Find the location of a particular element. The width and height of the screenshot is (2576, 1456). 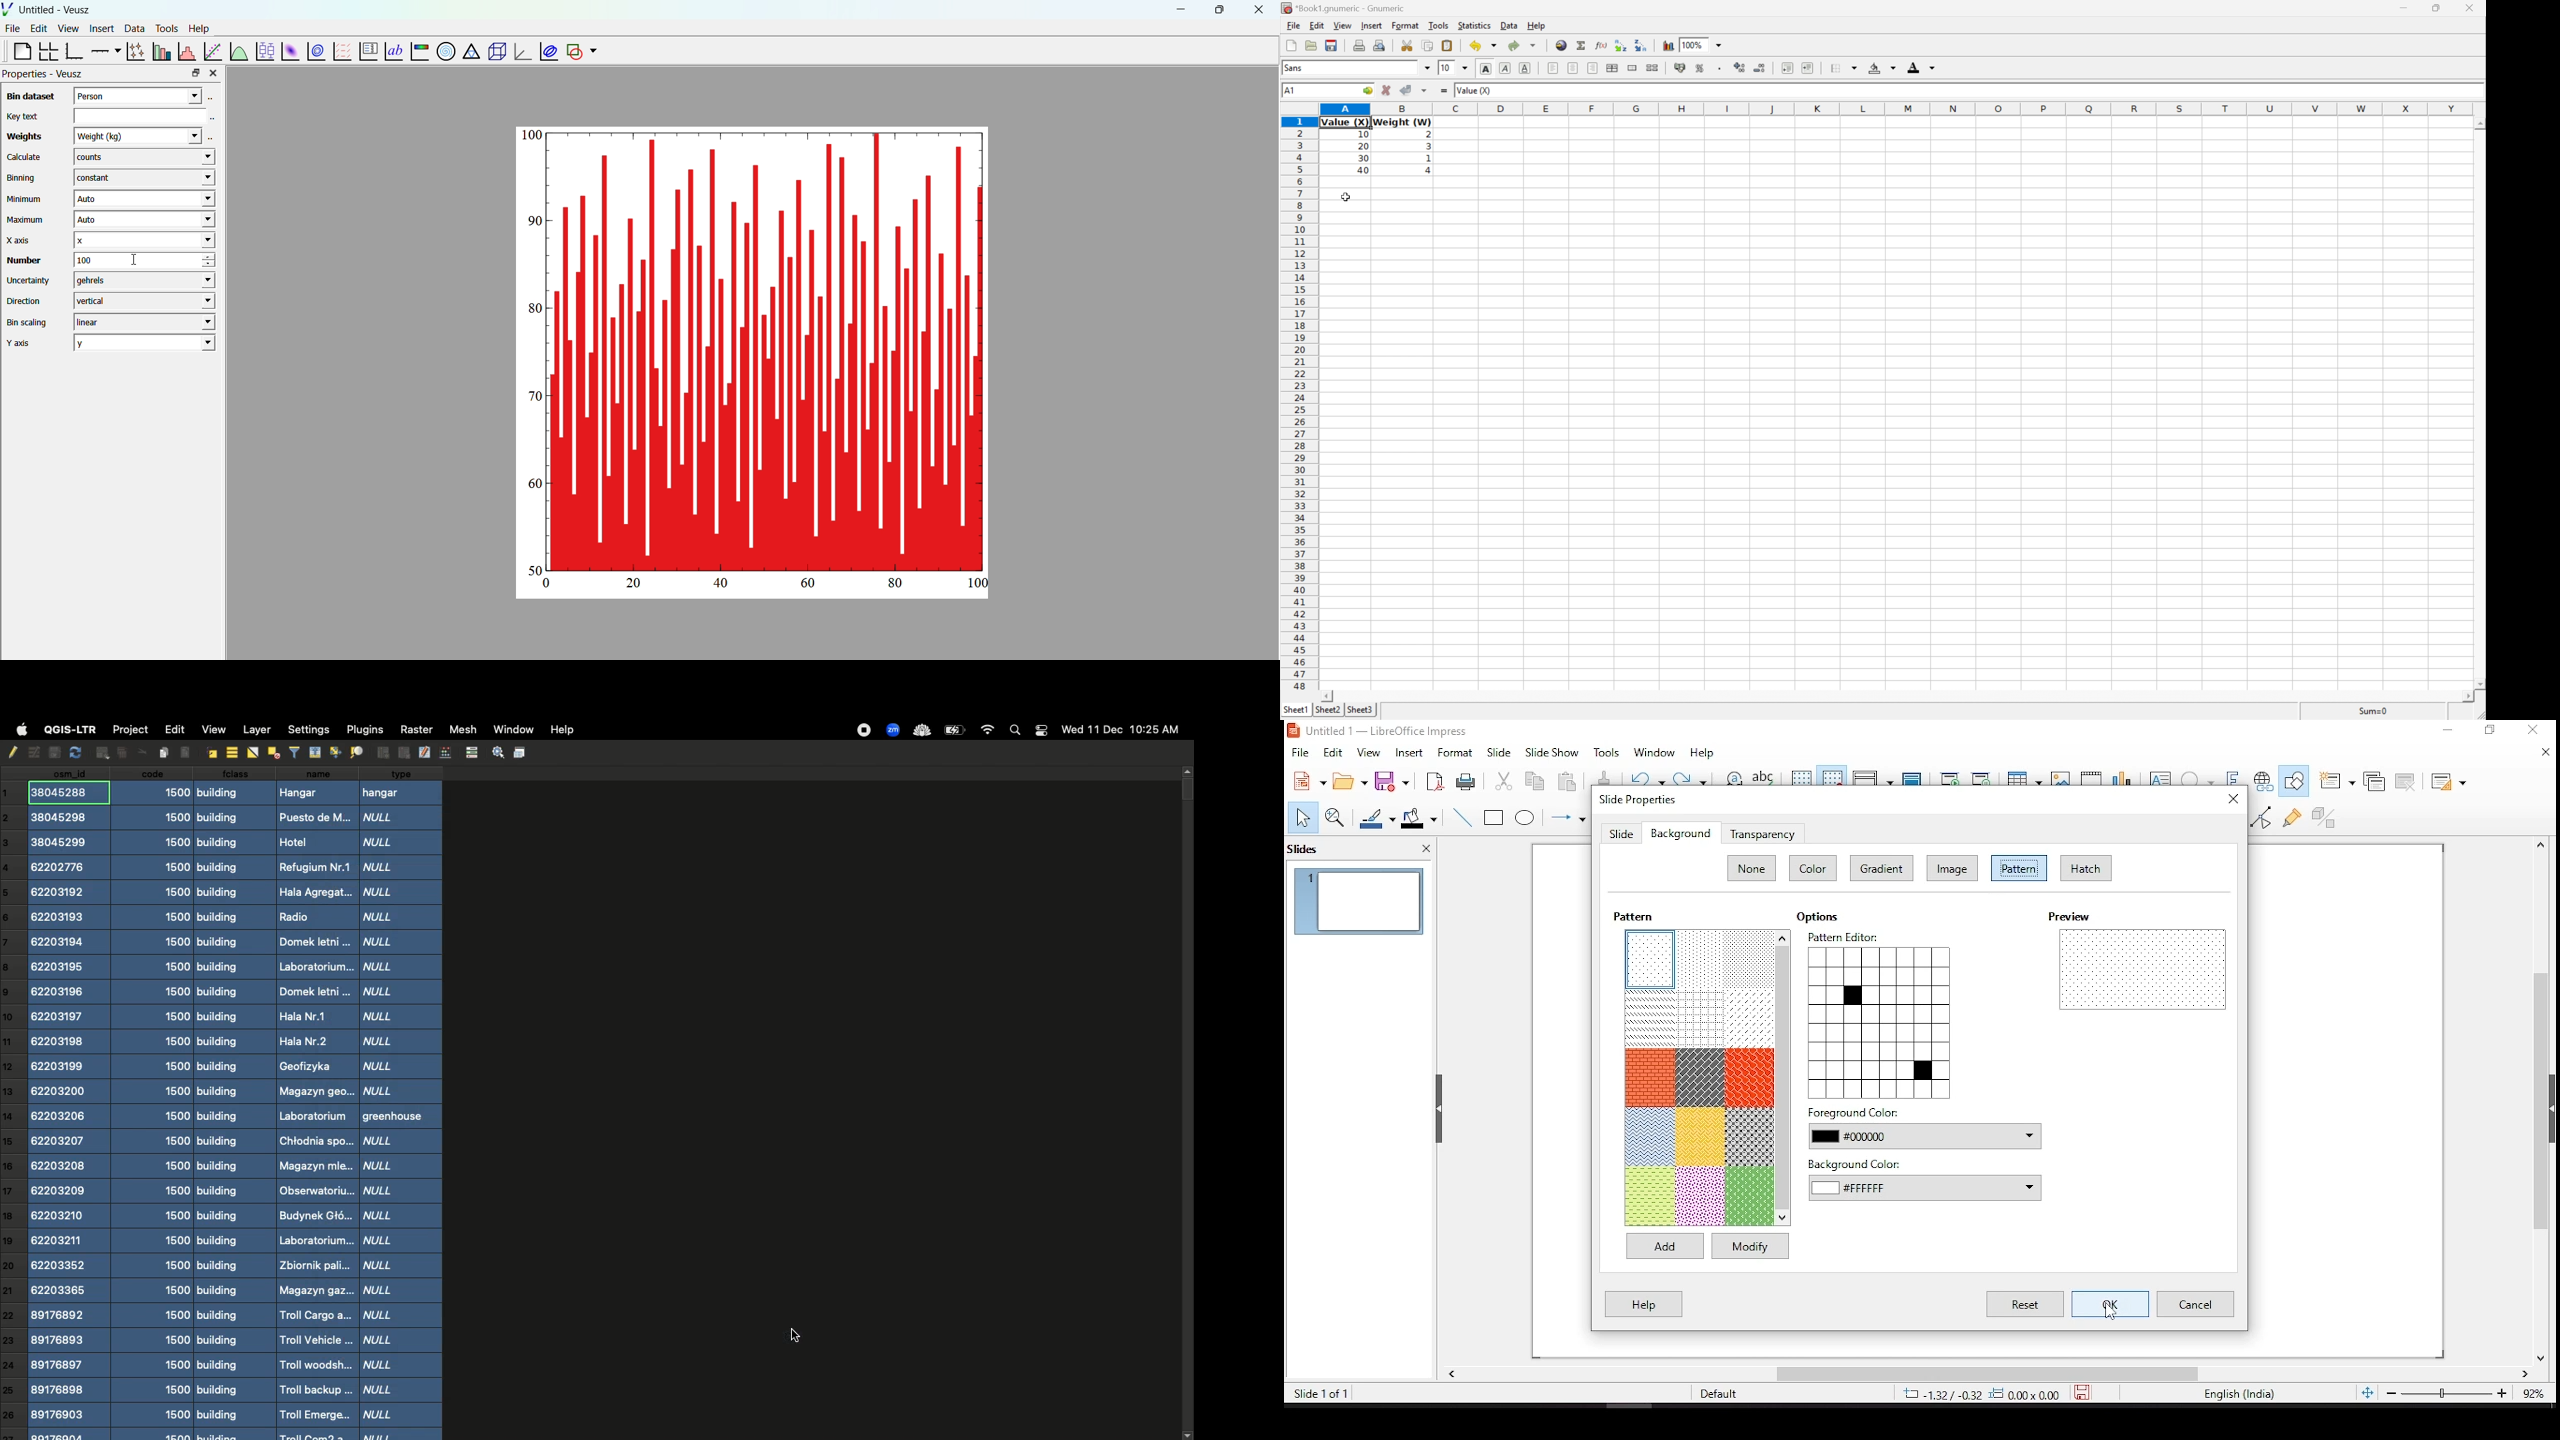

show draw functions is located at coordinates (2295, 779).